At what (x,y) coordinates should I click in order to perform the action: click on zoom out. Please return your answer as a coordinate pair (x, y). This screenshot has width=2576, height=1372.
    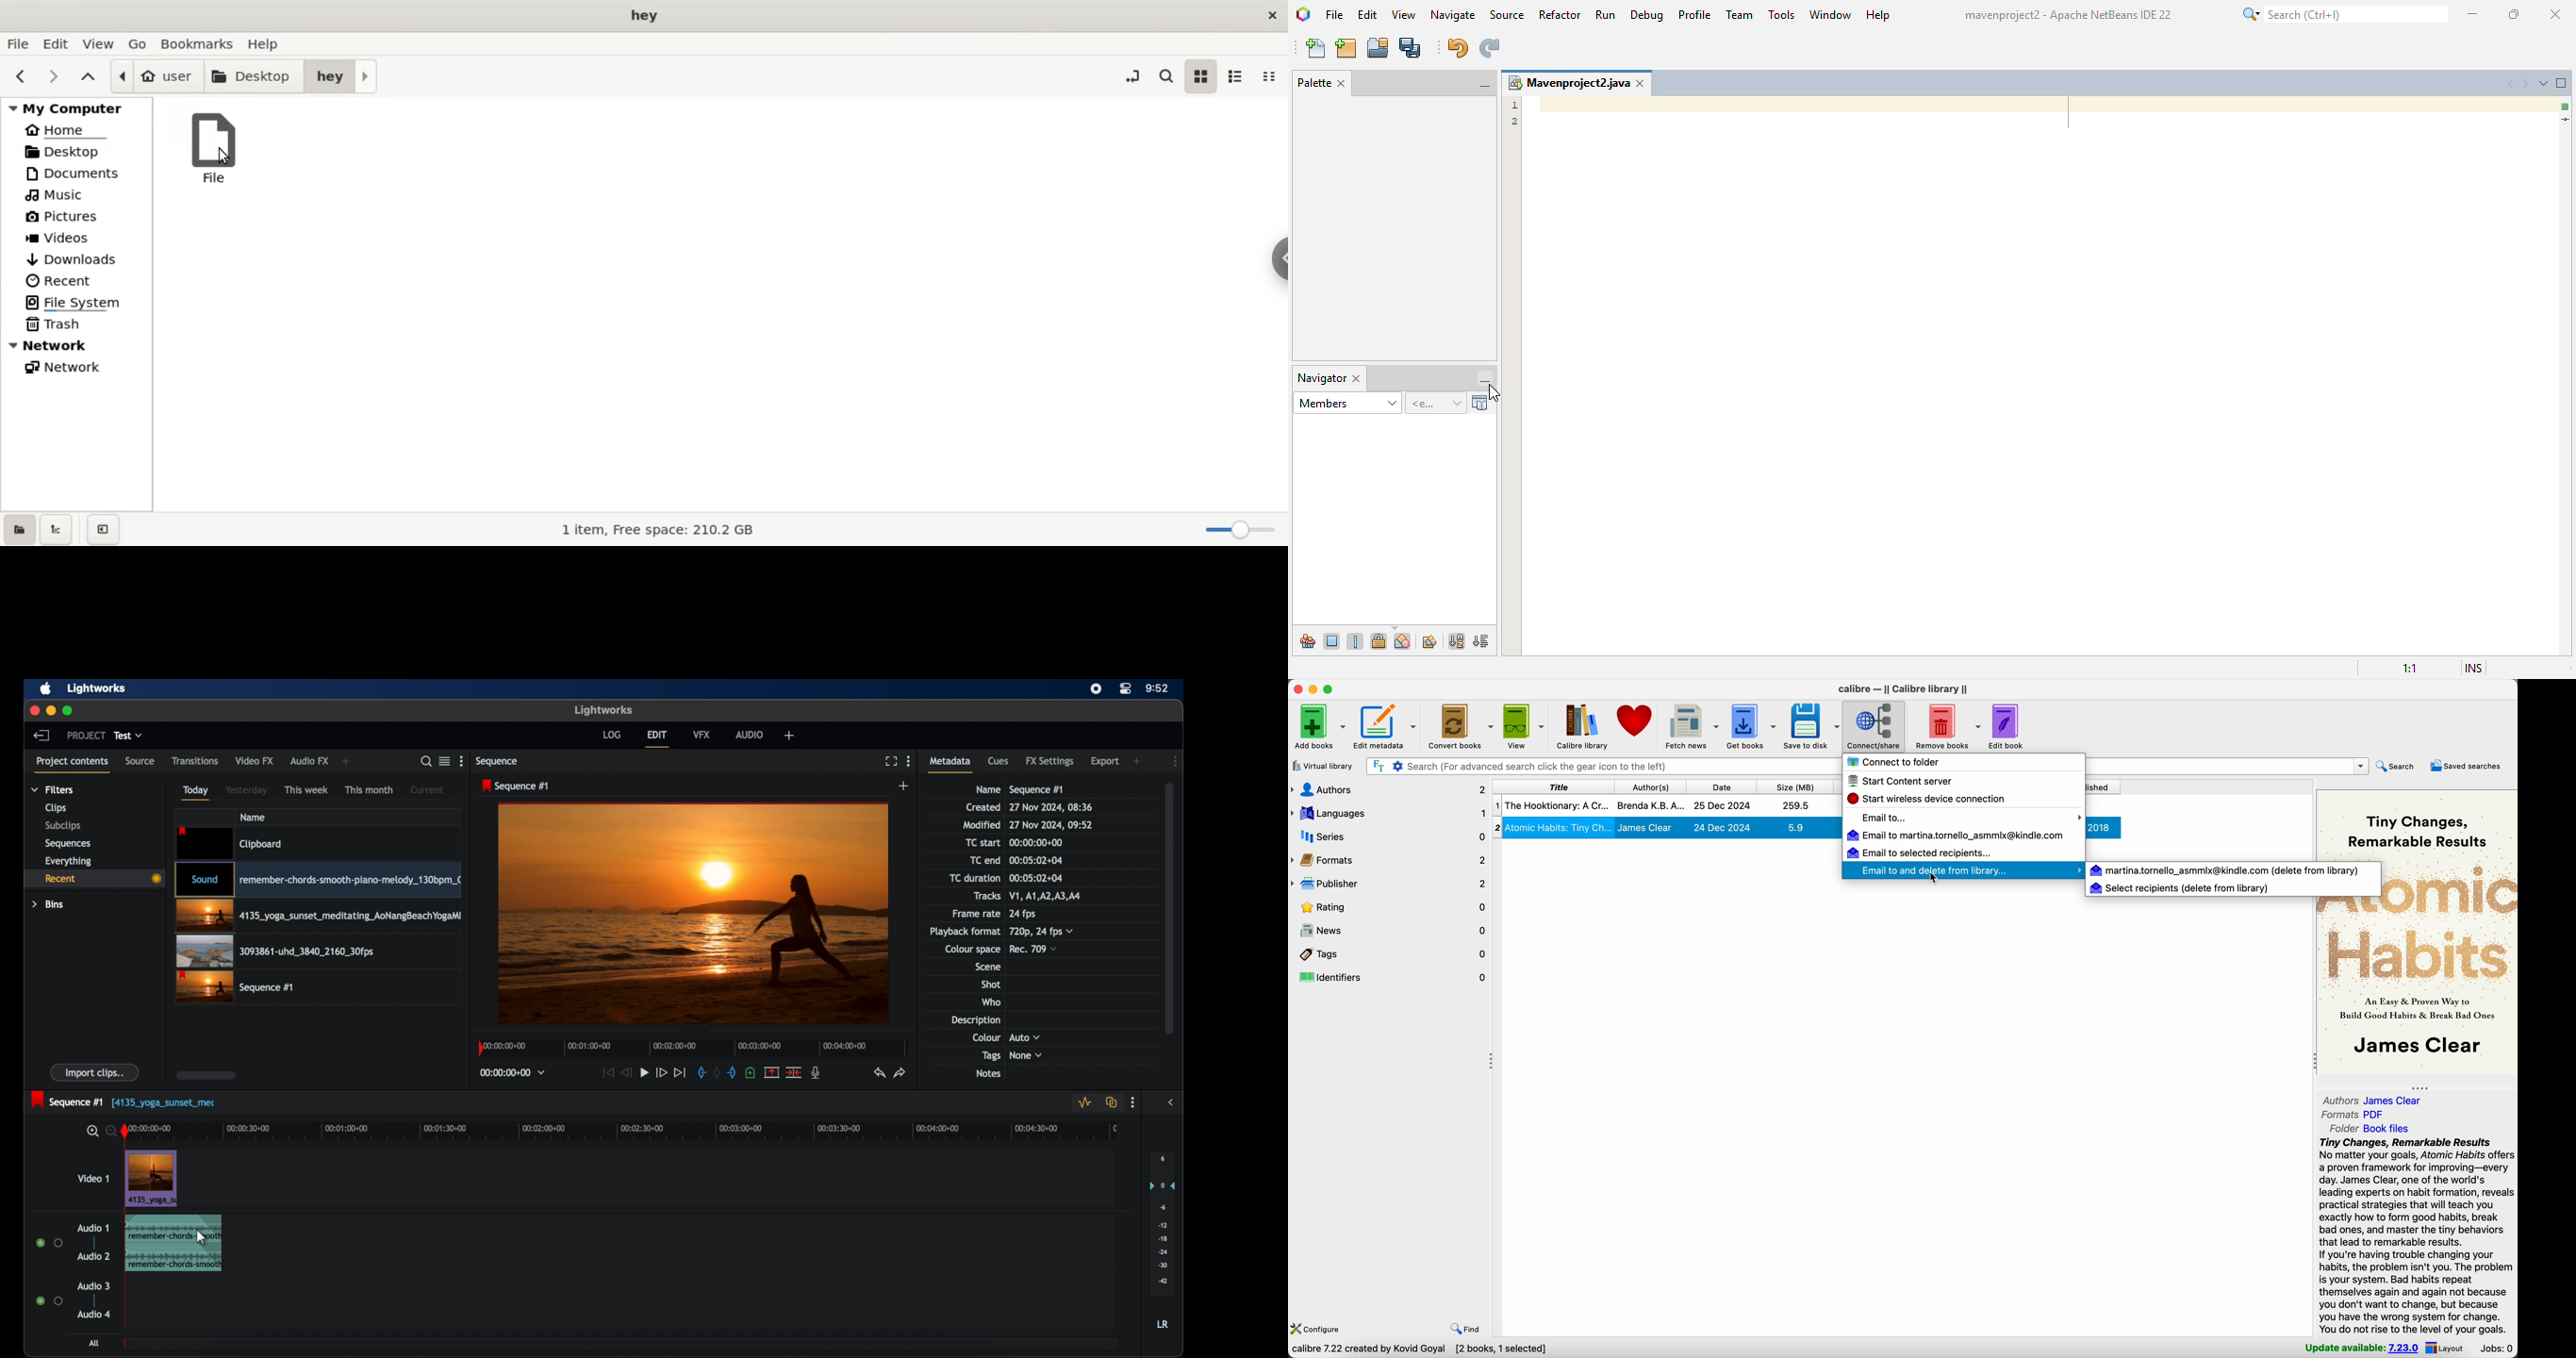
    Looking at the image, I should click on (108, 1130).